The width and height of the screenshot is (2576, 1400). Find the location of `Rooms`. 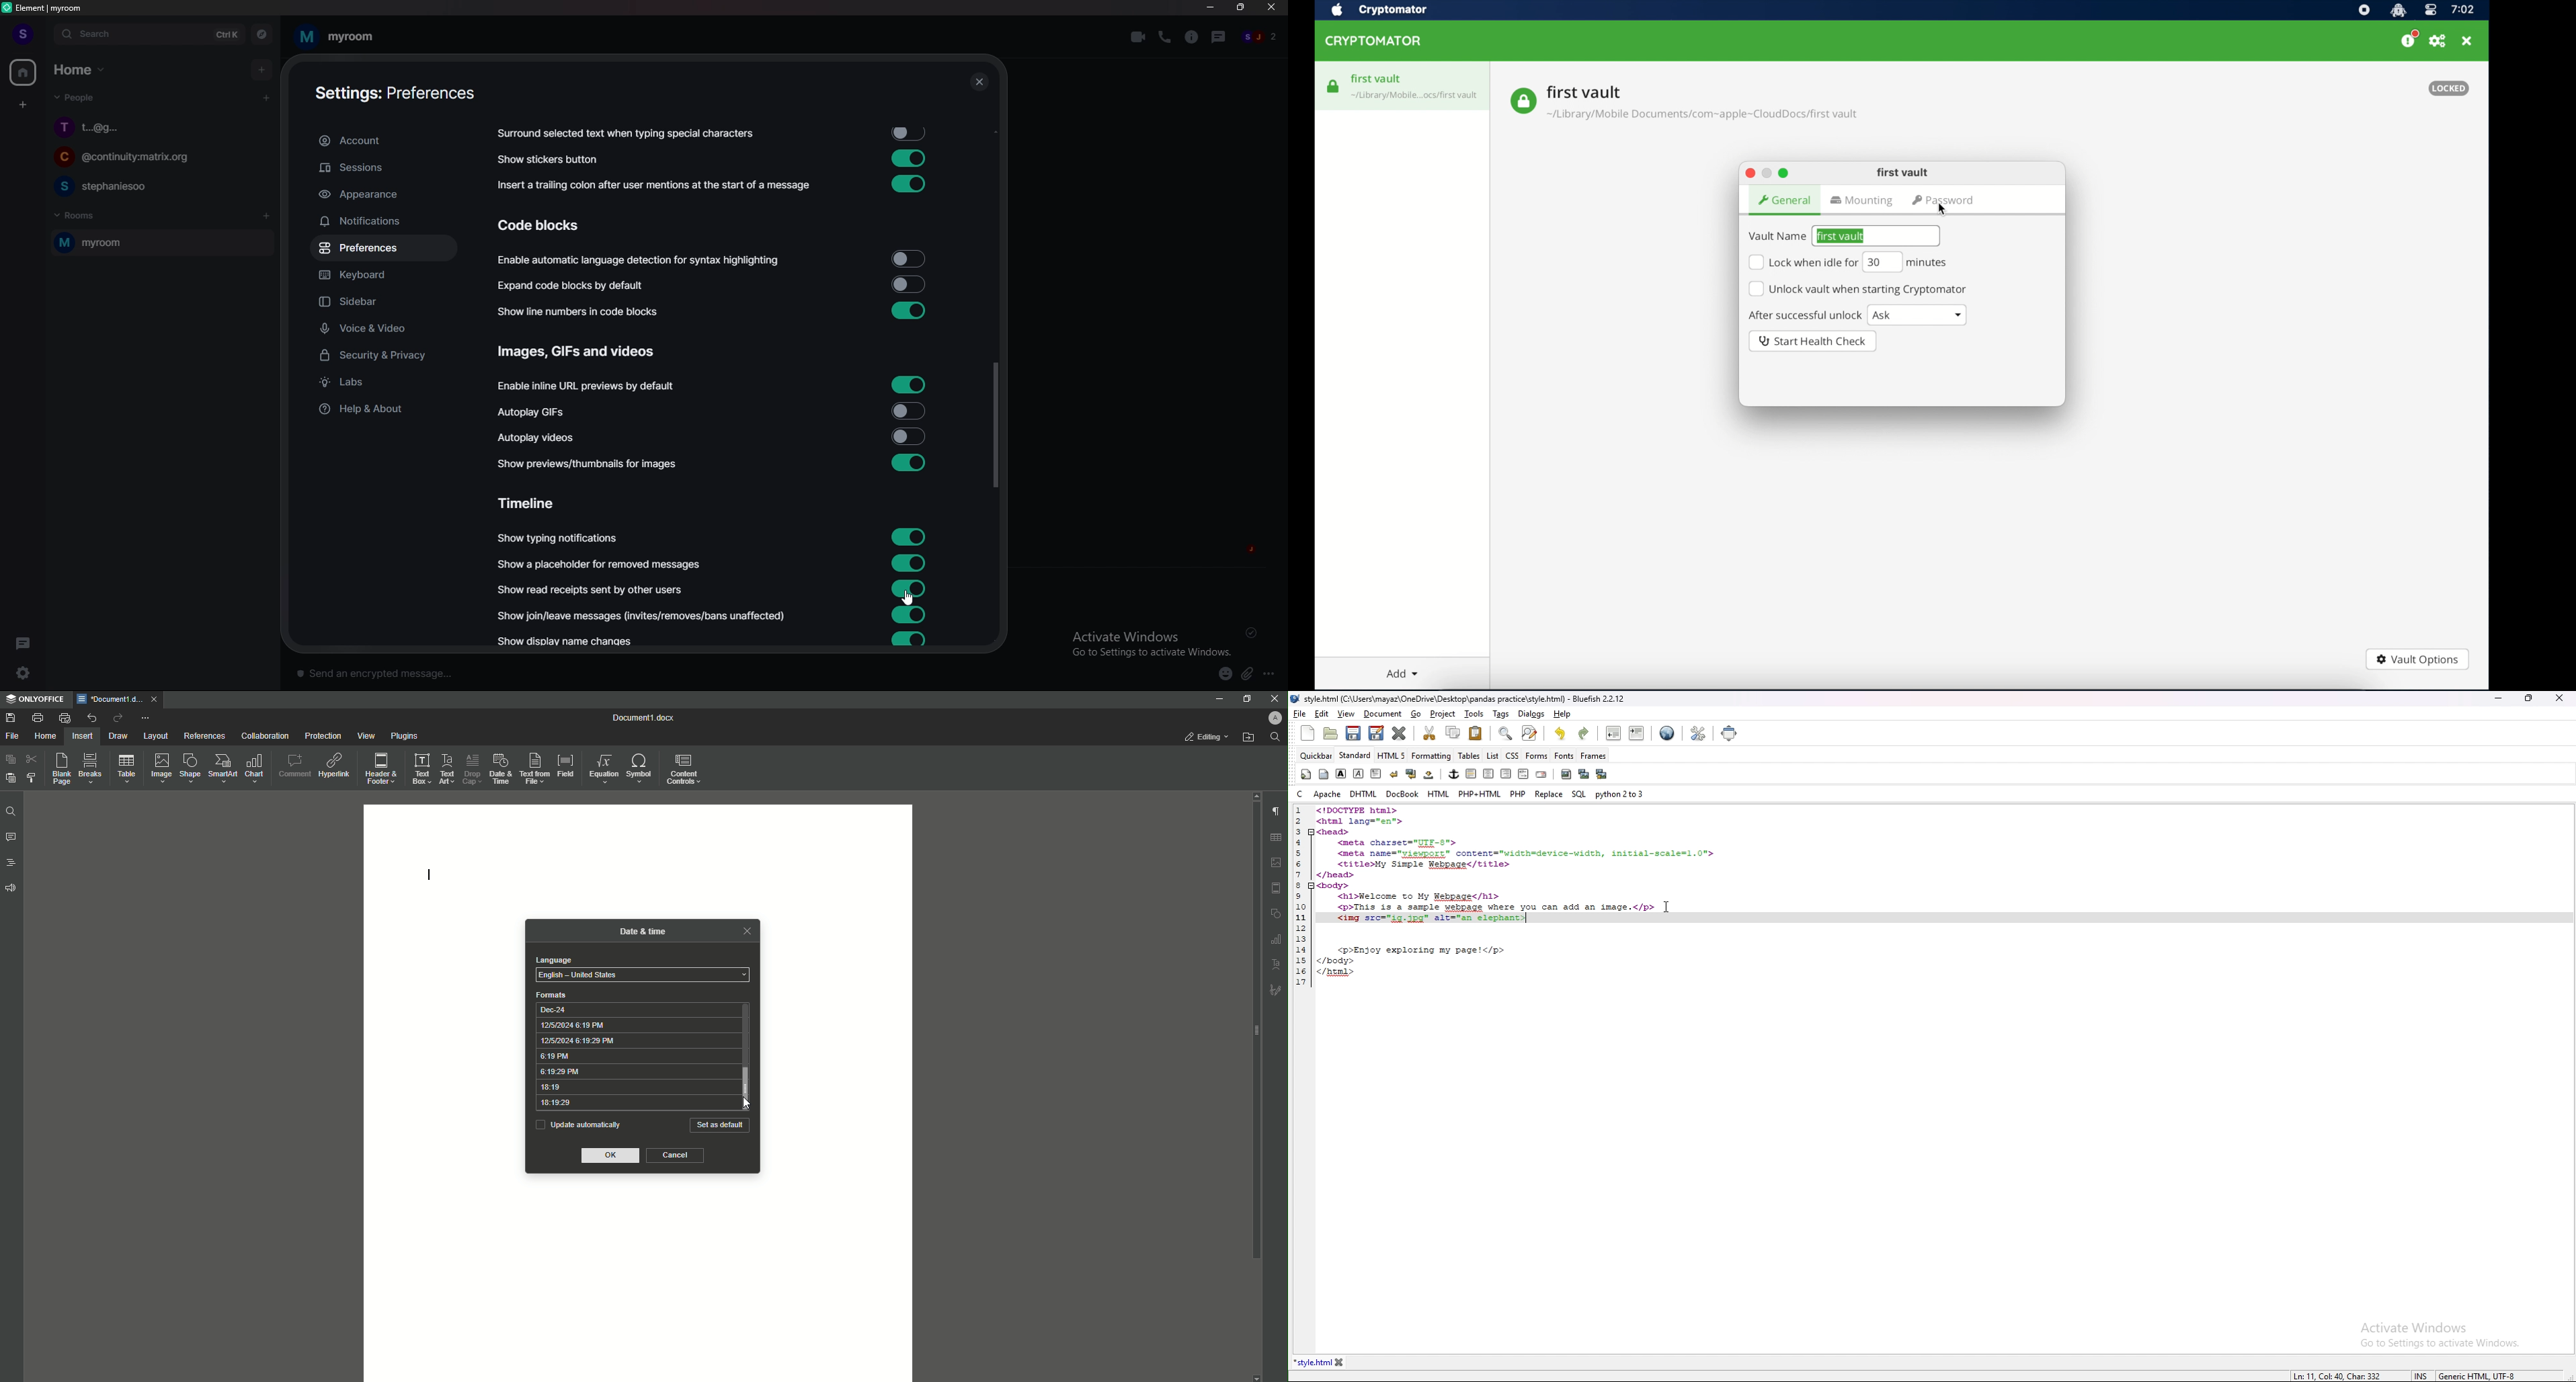

Rooms is located at coordinates (78, 214).